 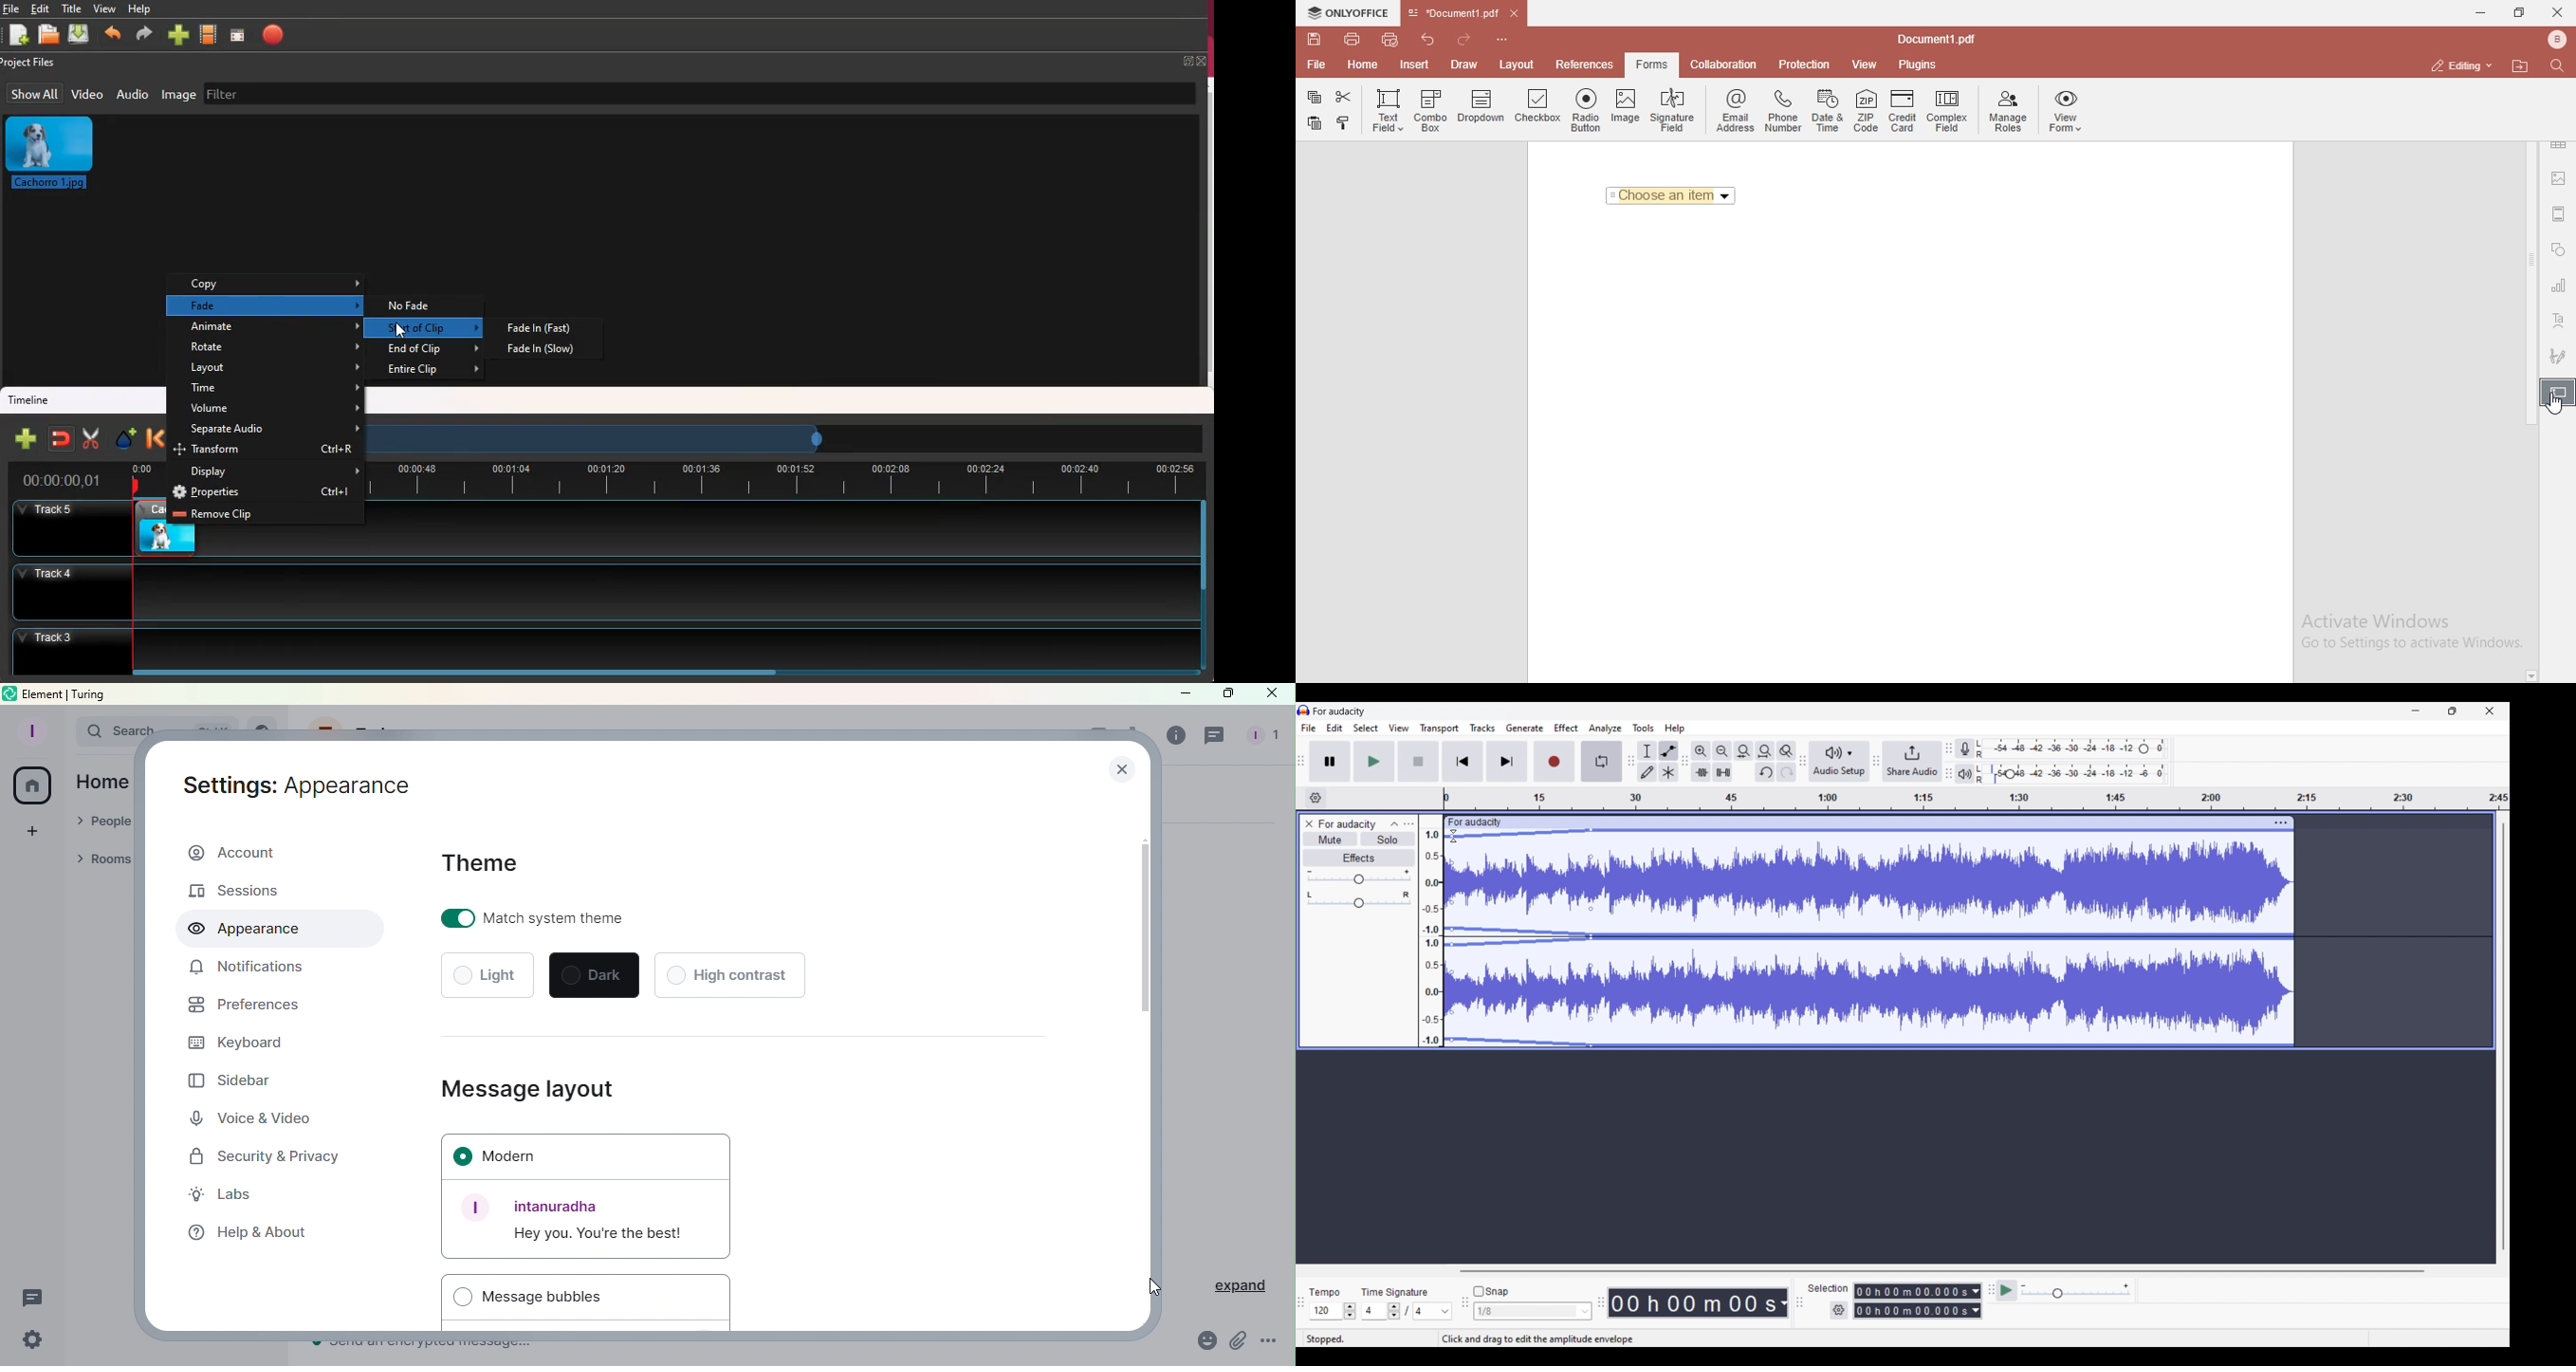 I want to click on Attachment, so click(x=1239, y=1343).